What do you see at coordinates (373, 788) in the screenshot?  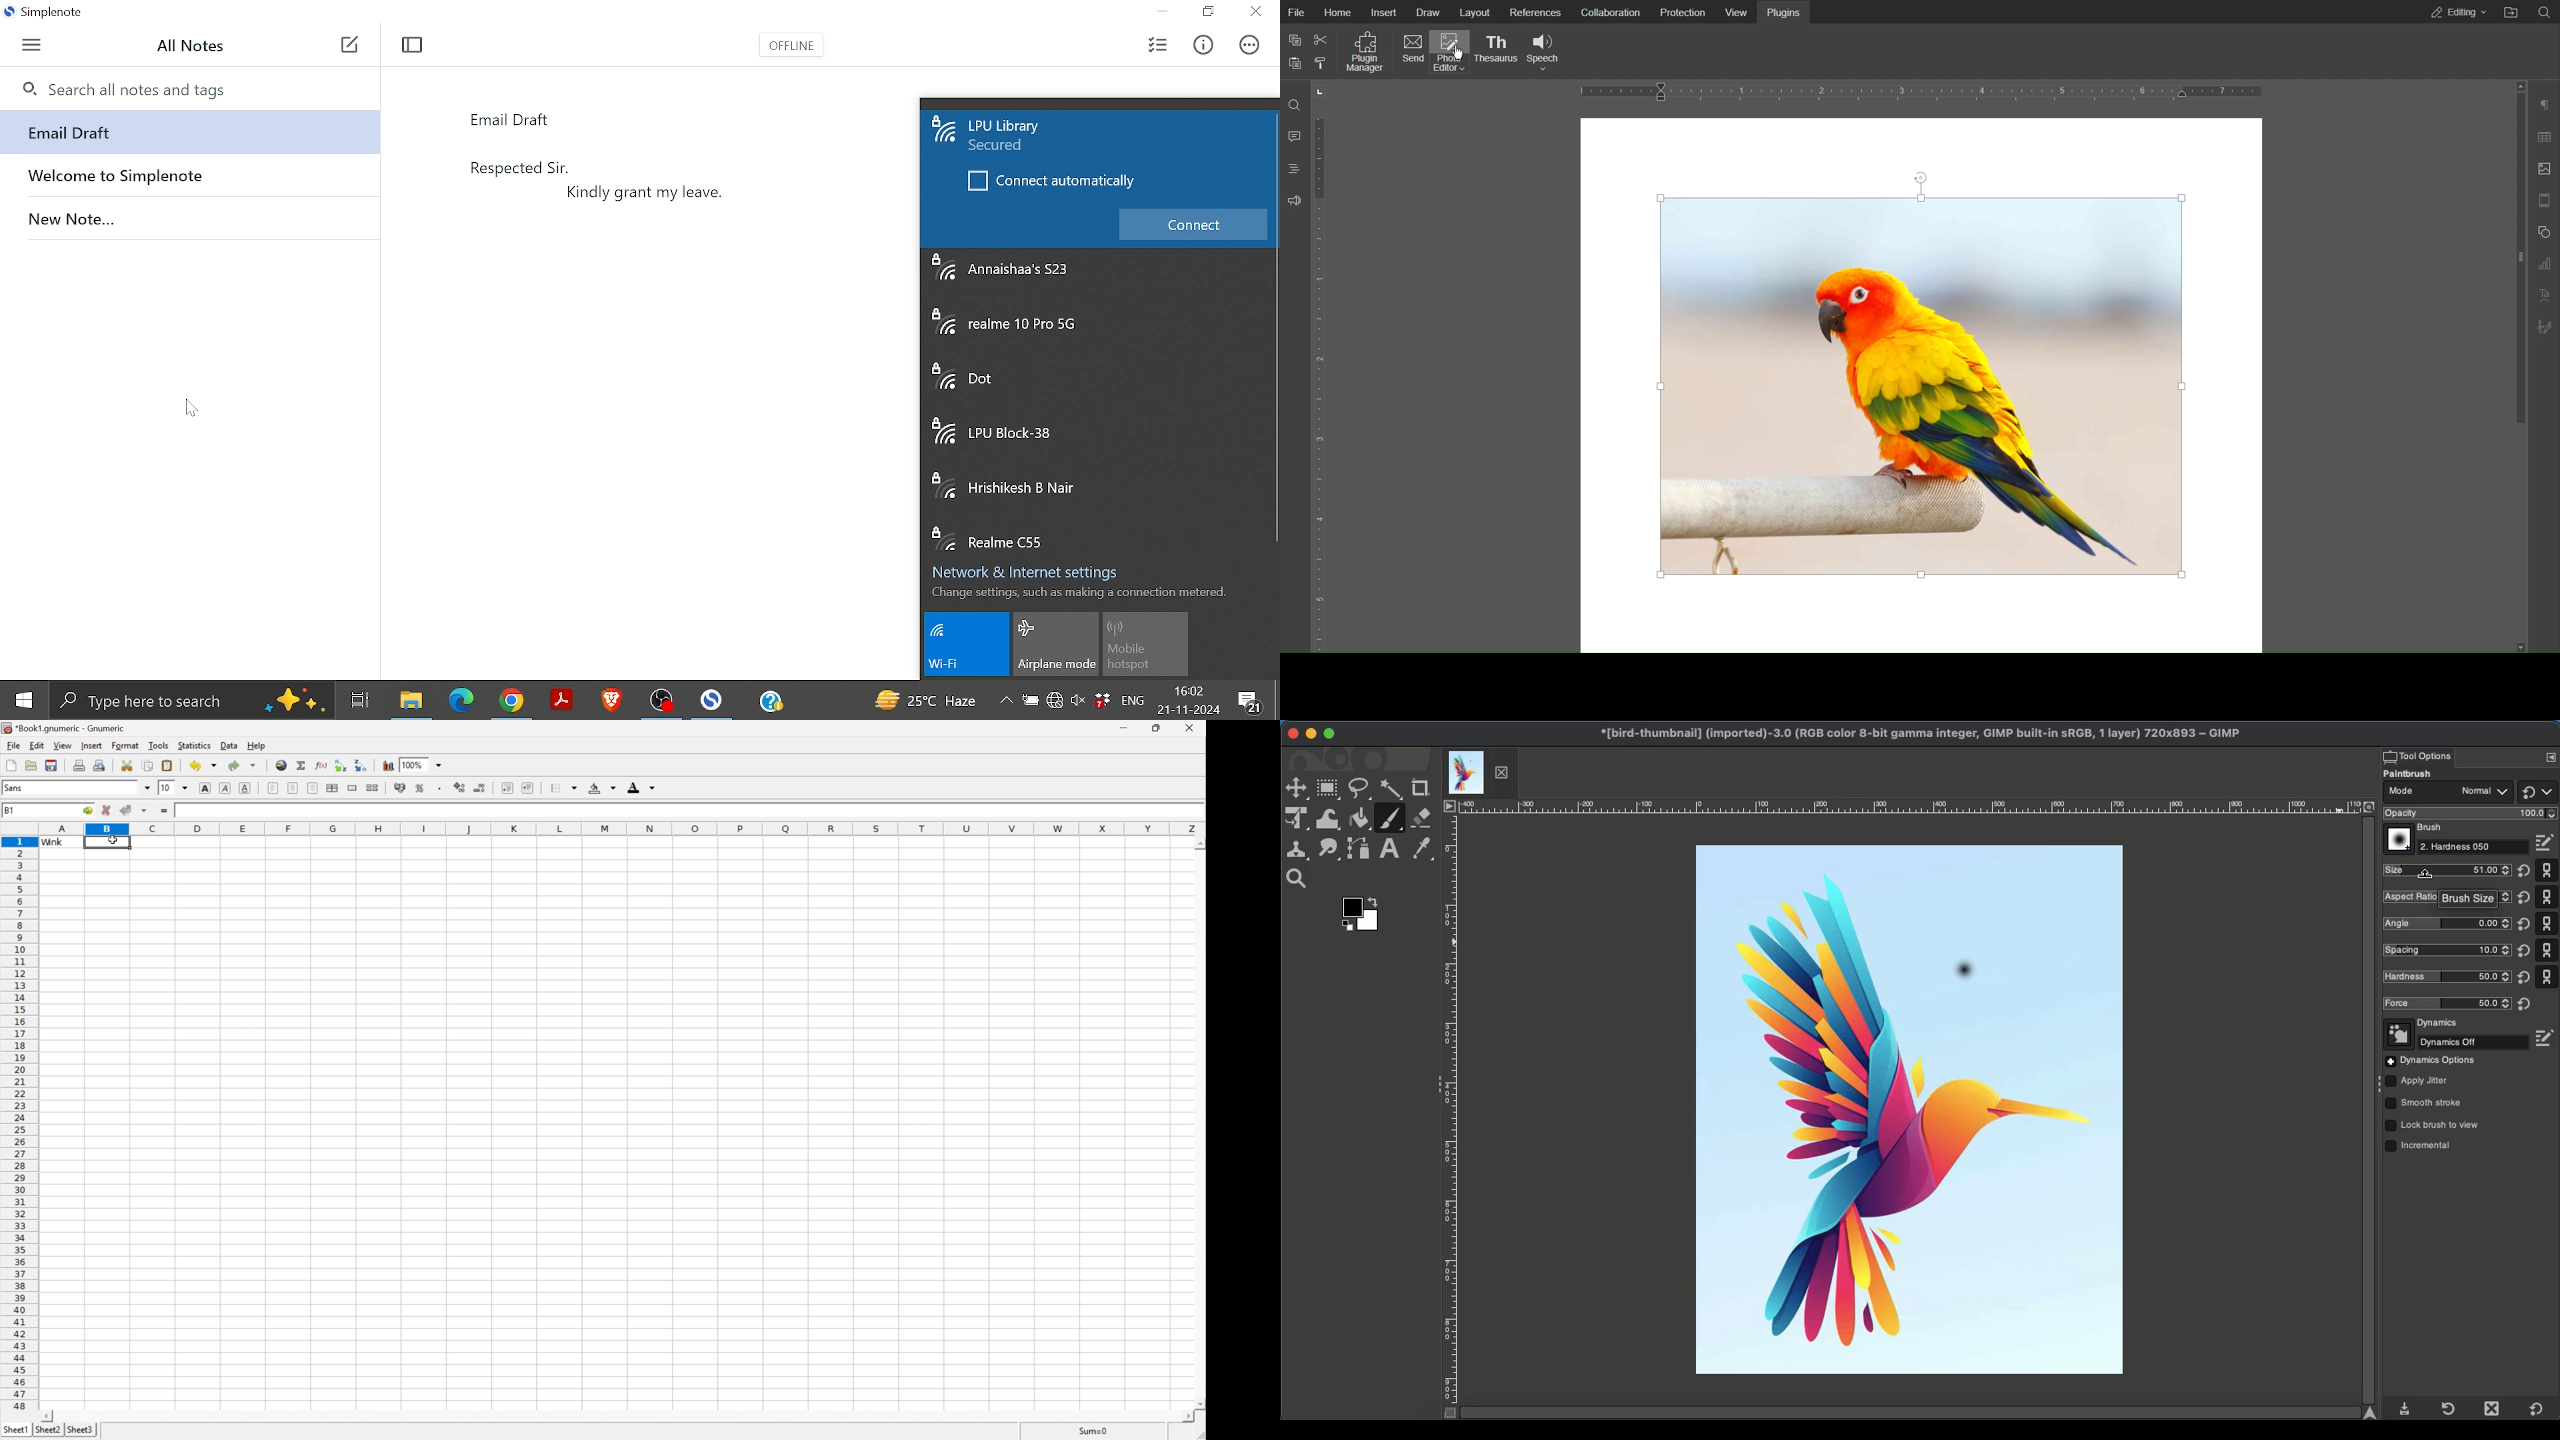 I see `split merged ranges of cells` at bounding box center [373, 788].